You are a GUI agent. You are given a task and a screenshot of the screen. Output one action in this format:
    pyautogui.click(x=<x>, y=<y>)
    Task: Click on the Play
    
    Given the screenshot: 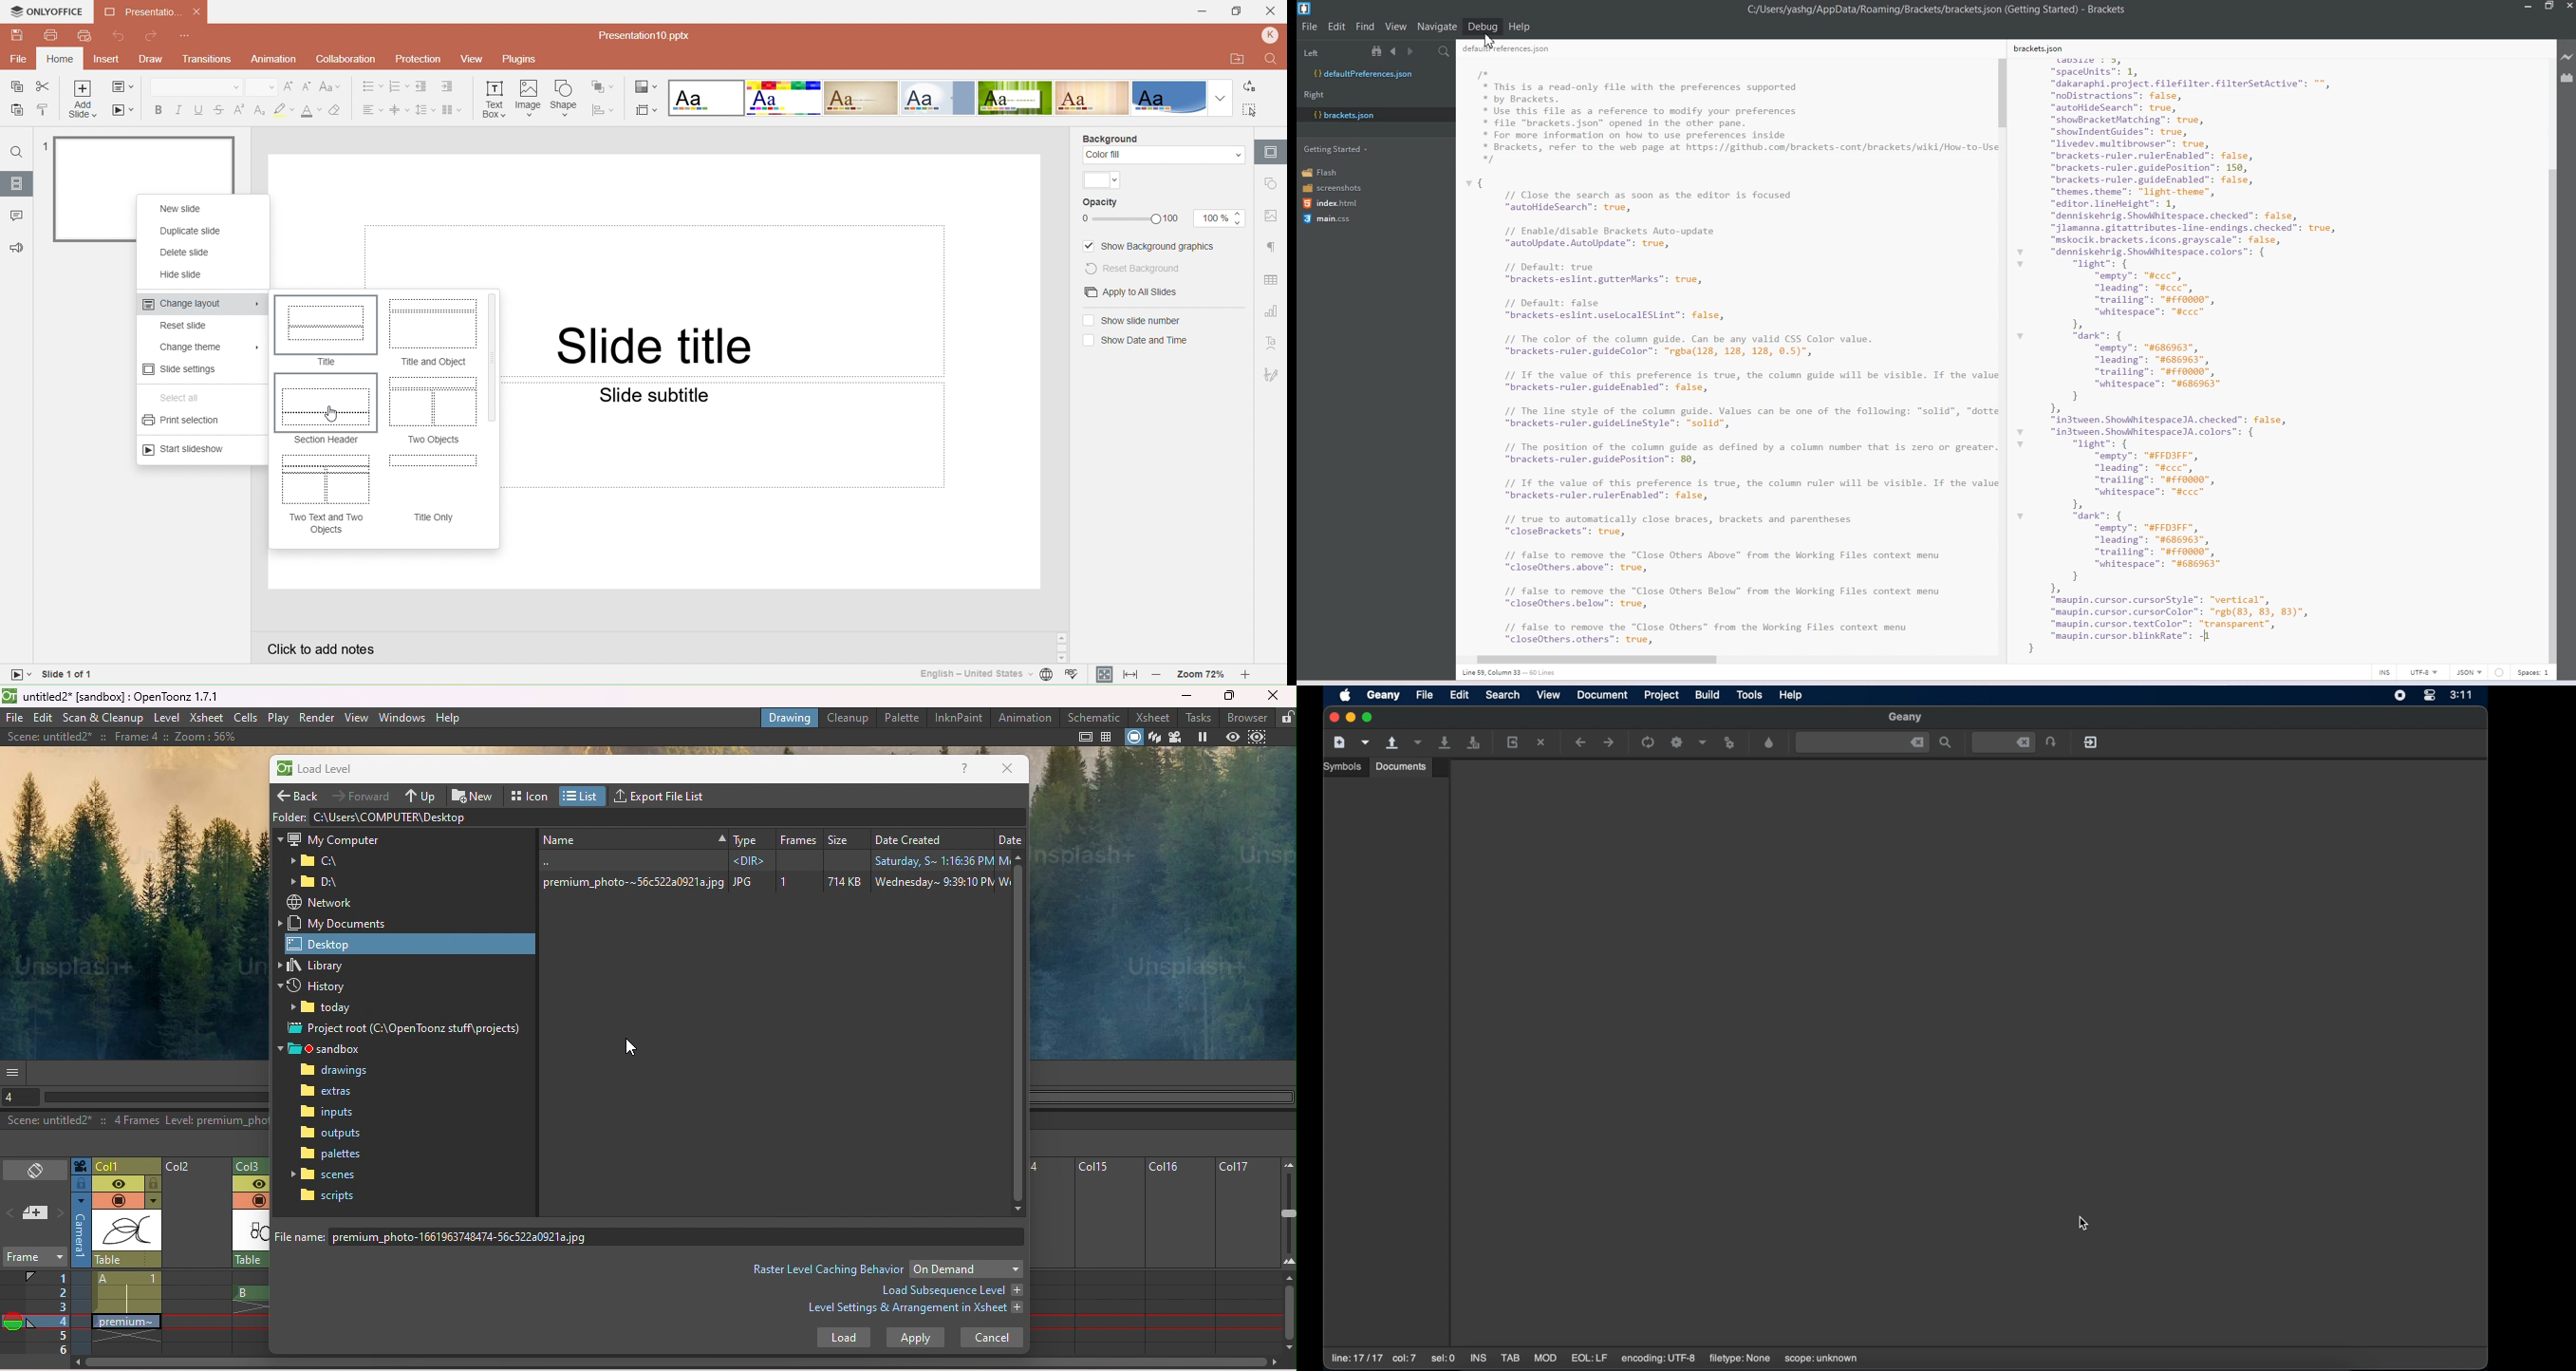 What is the action you would take?
    pyautogui.click(x=278, y=718)
    